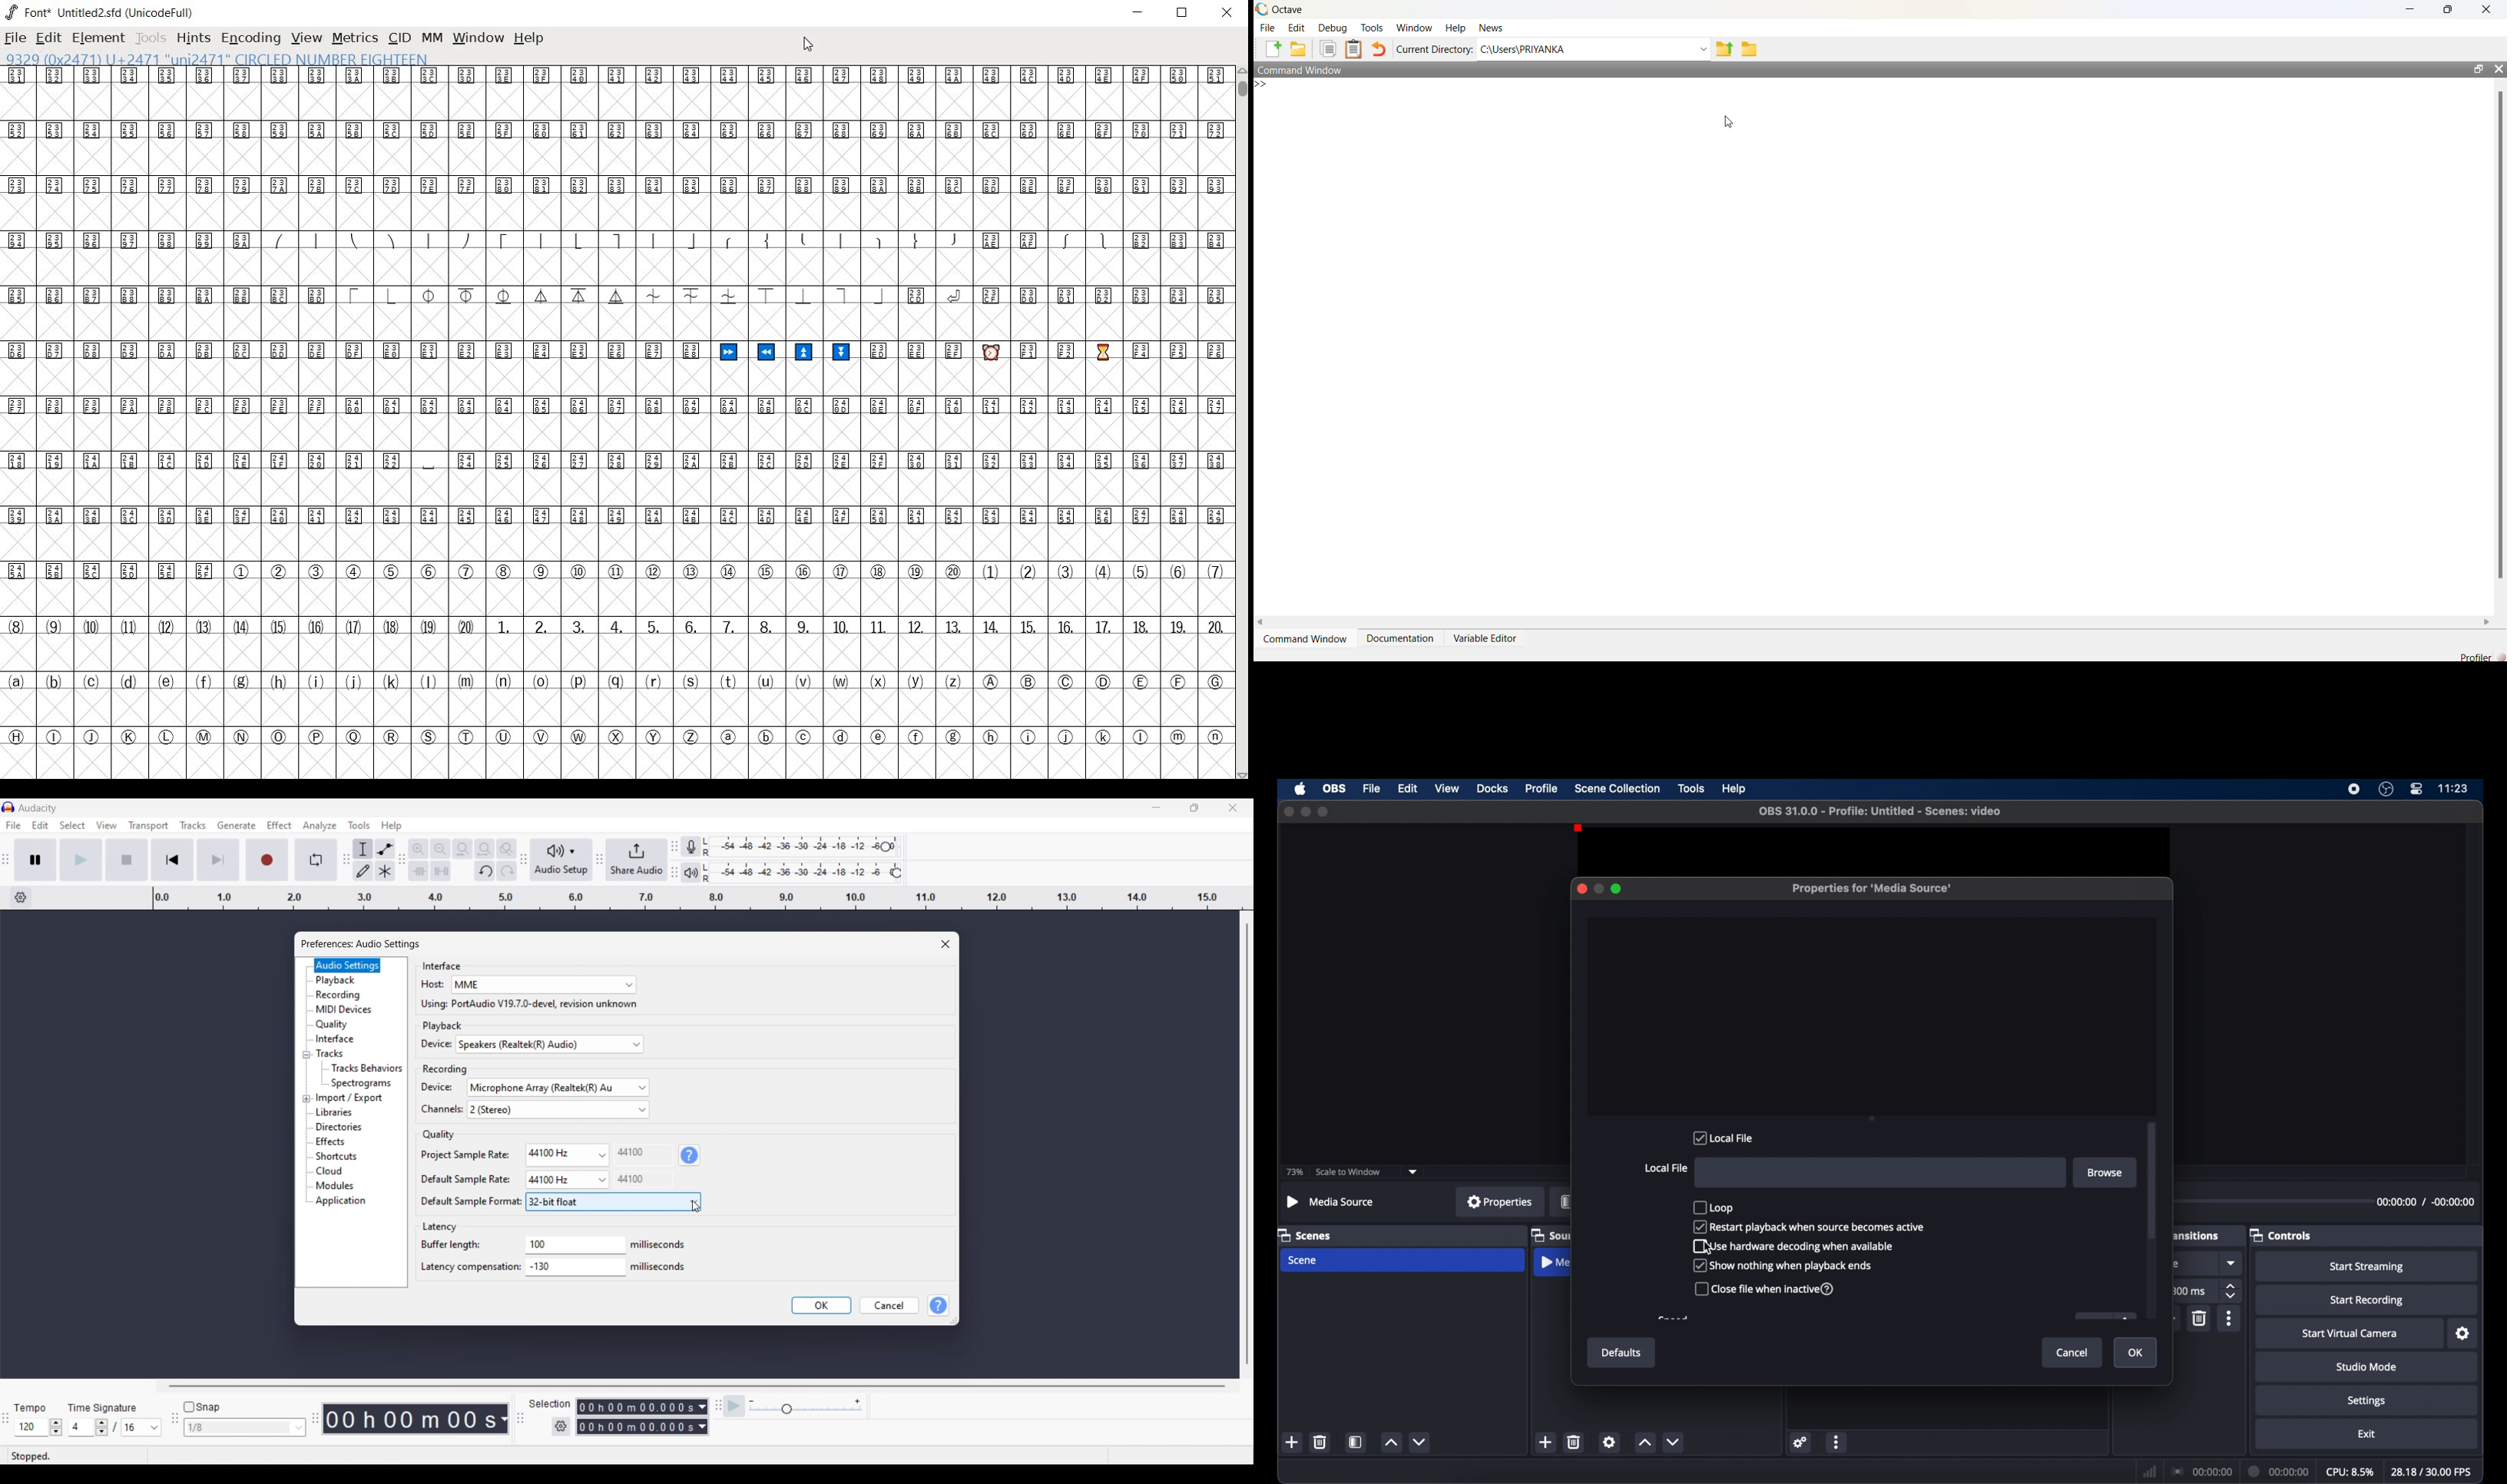  What do you see at coordinates (612, 1202) in the screenshot?
I see `Default sample format options` at bounding box center [612, 1202].